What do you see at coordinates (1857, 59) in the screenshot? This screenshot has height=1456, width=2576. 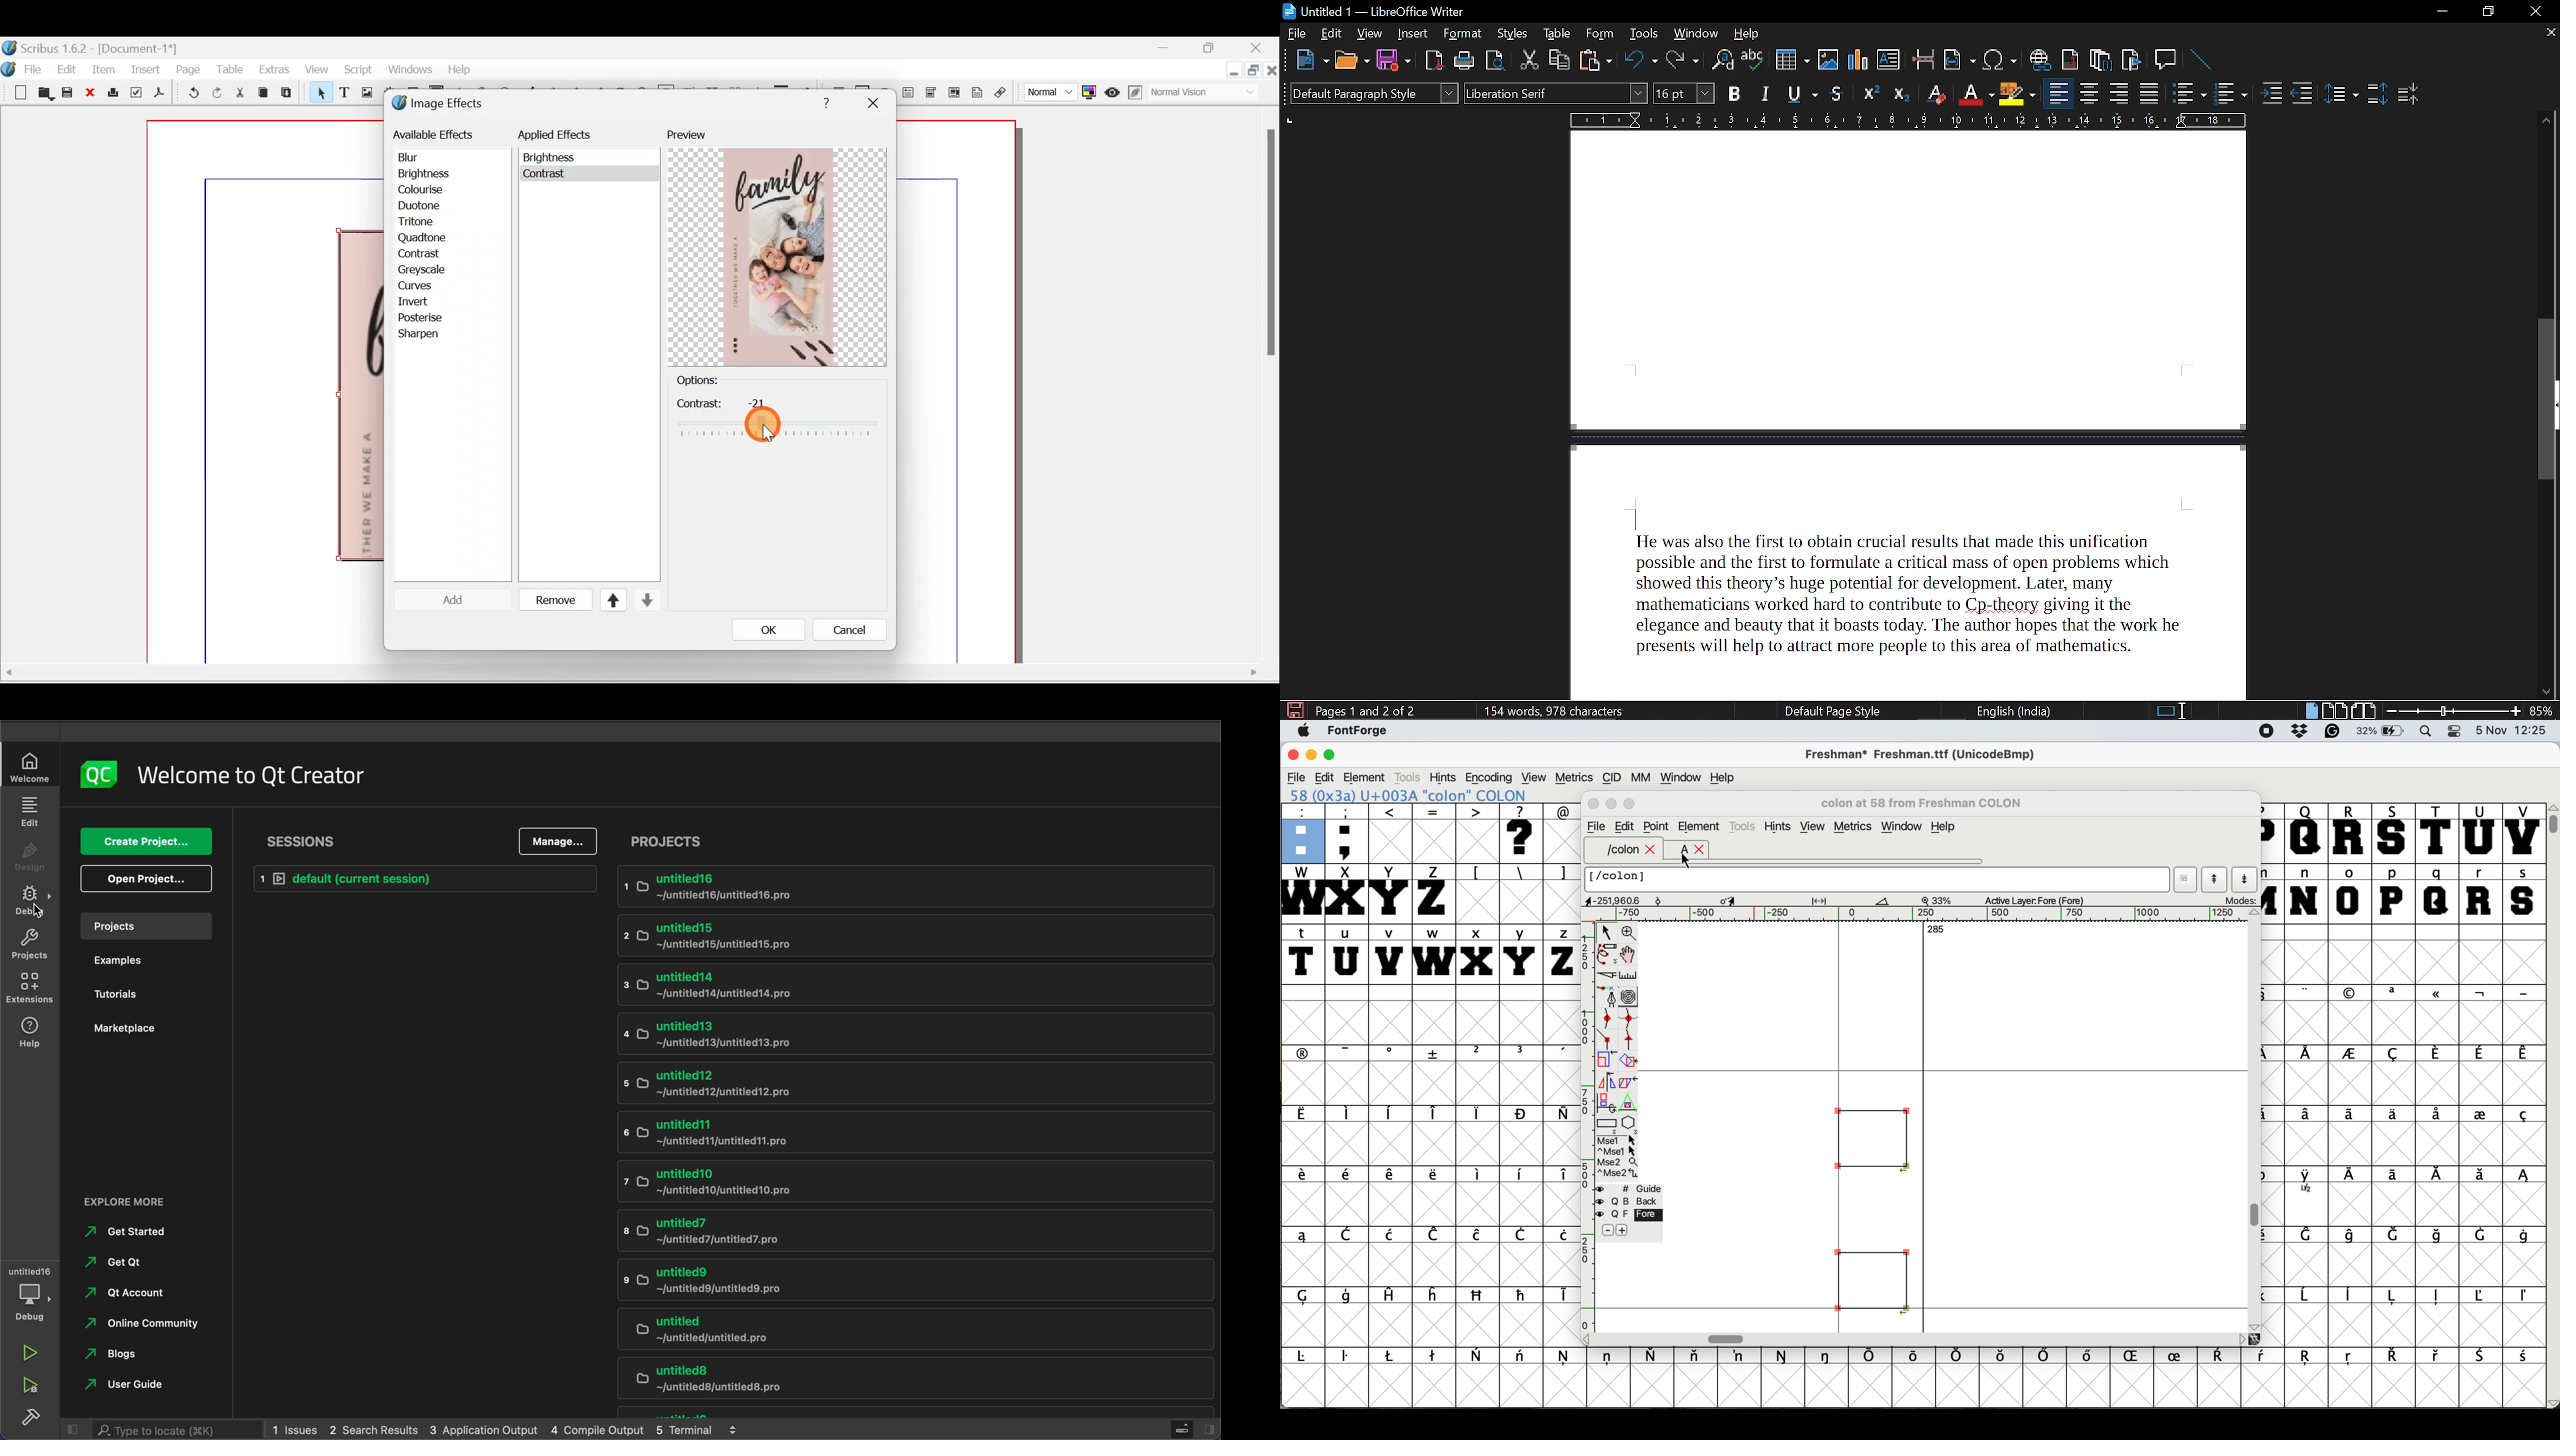 I see `Insert diagram` at bounding box center [1857, 59].